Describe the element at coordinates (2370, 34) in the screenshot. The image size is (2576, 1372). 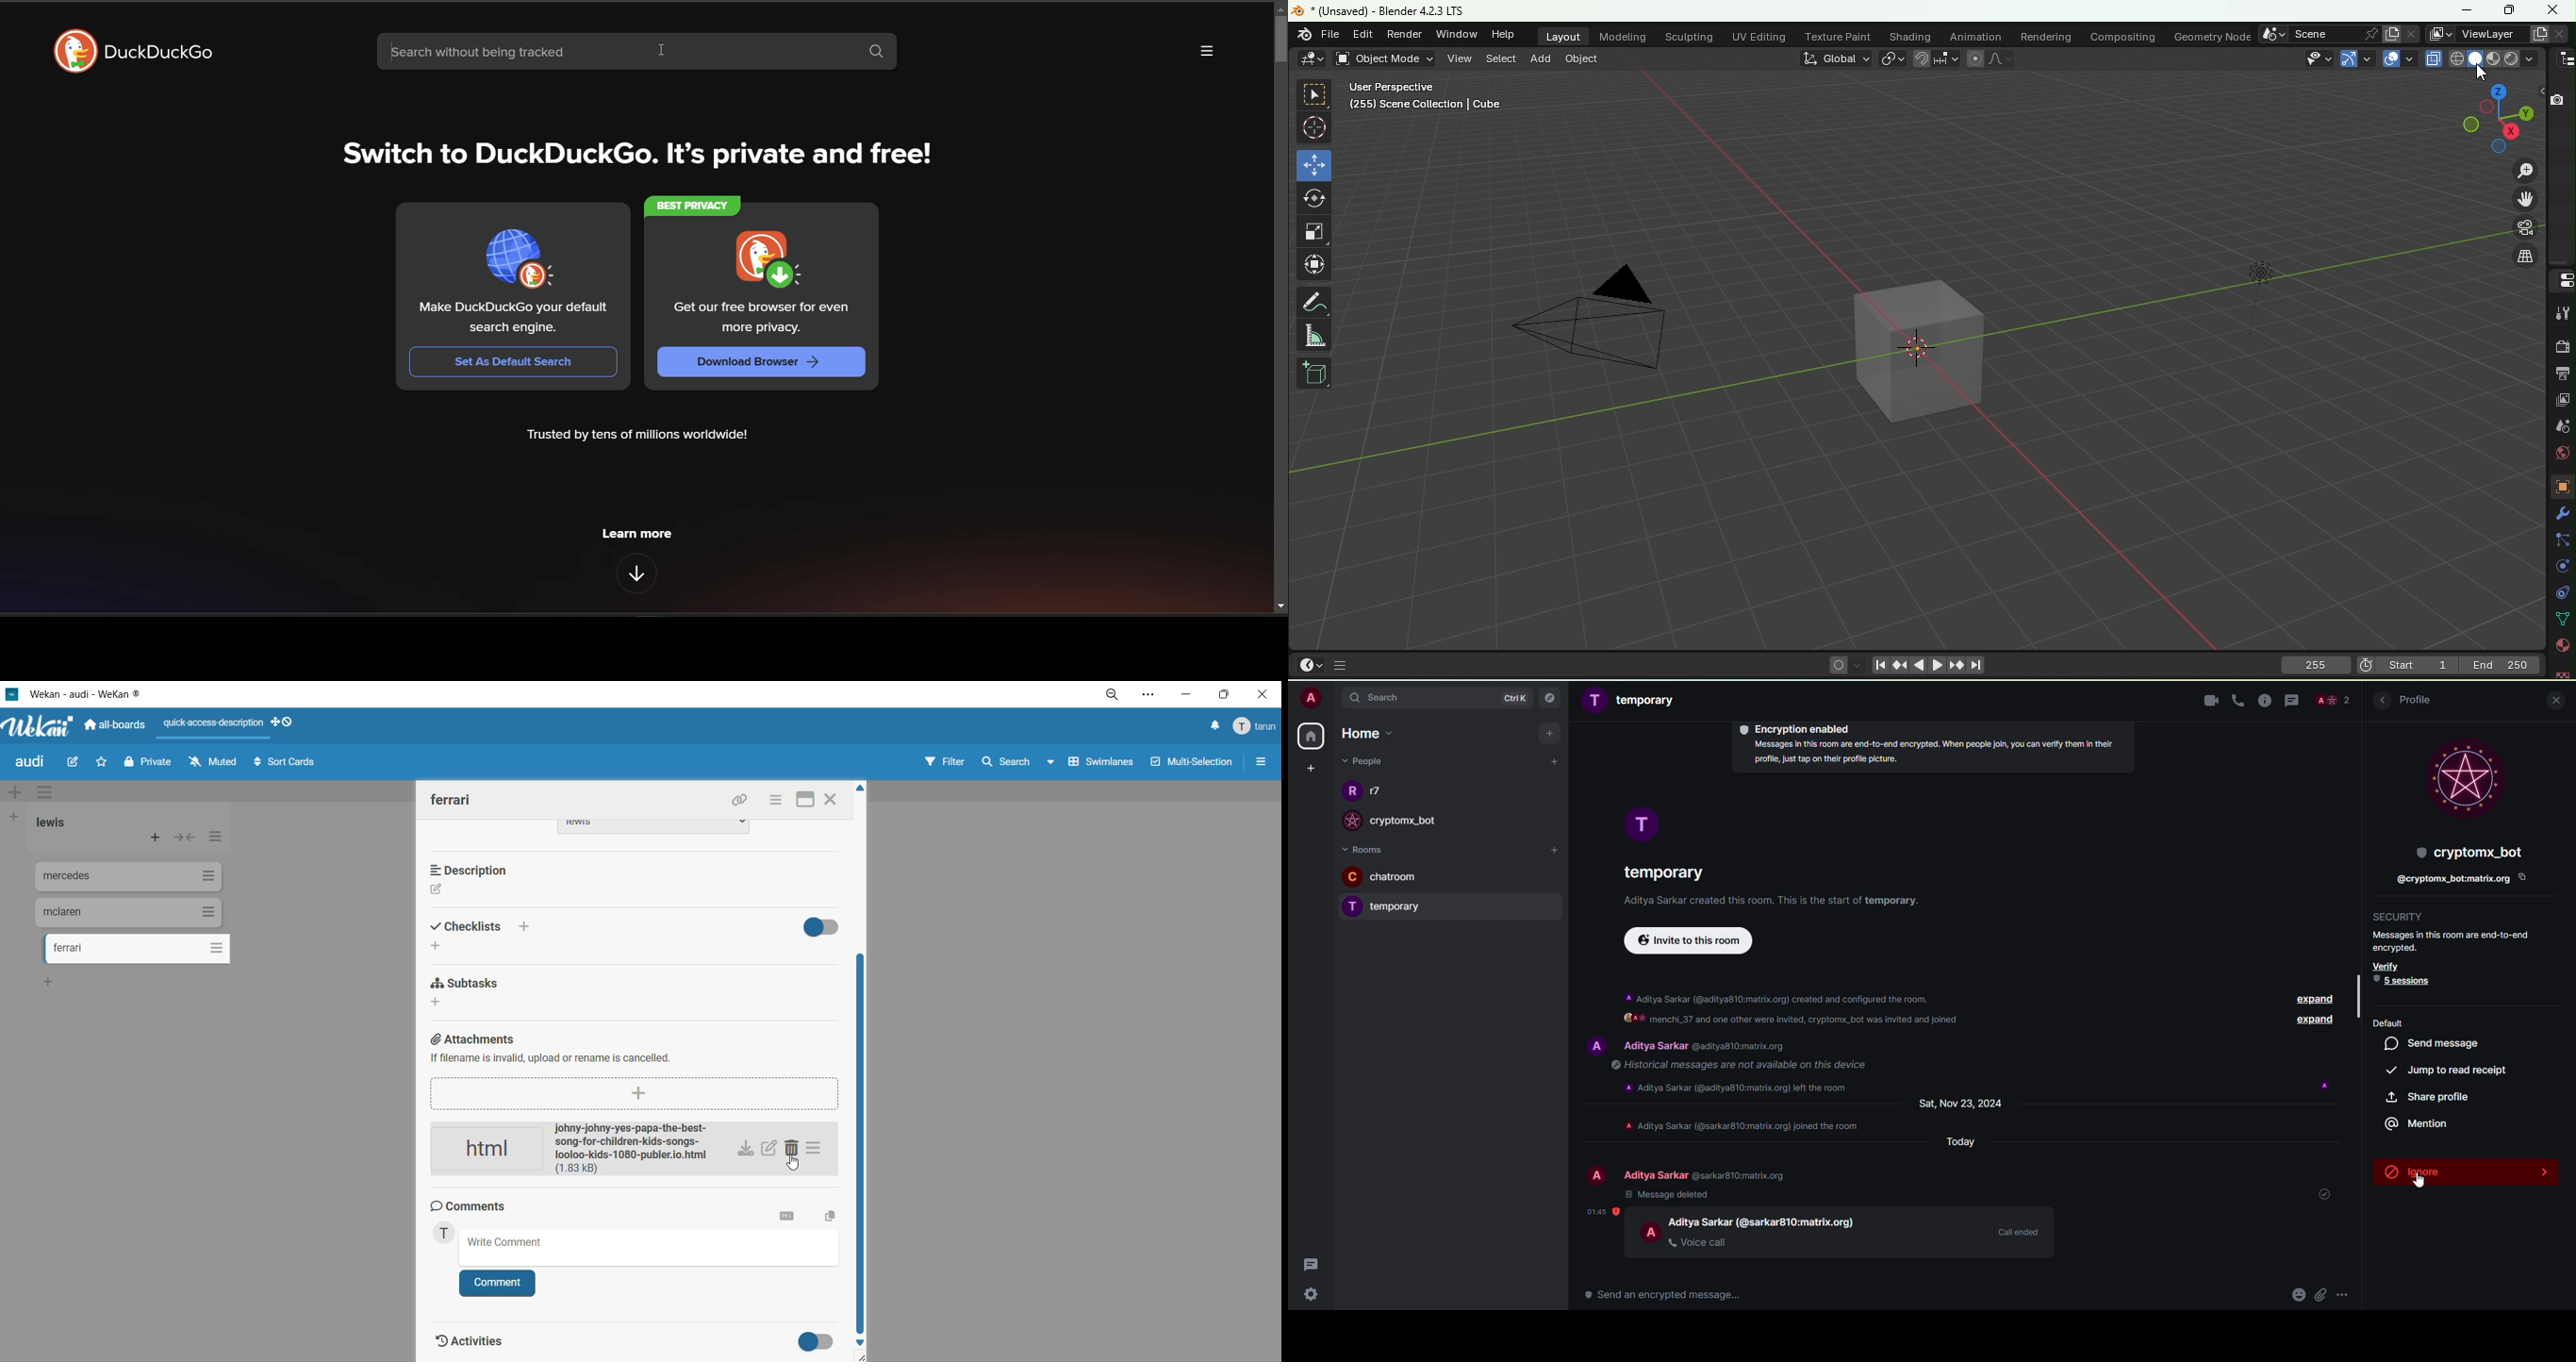
I see `Pin scene to workspace` at that location.